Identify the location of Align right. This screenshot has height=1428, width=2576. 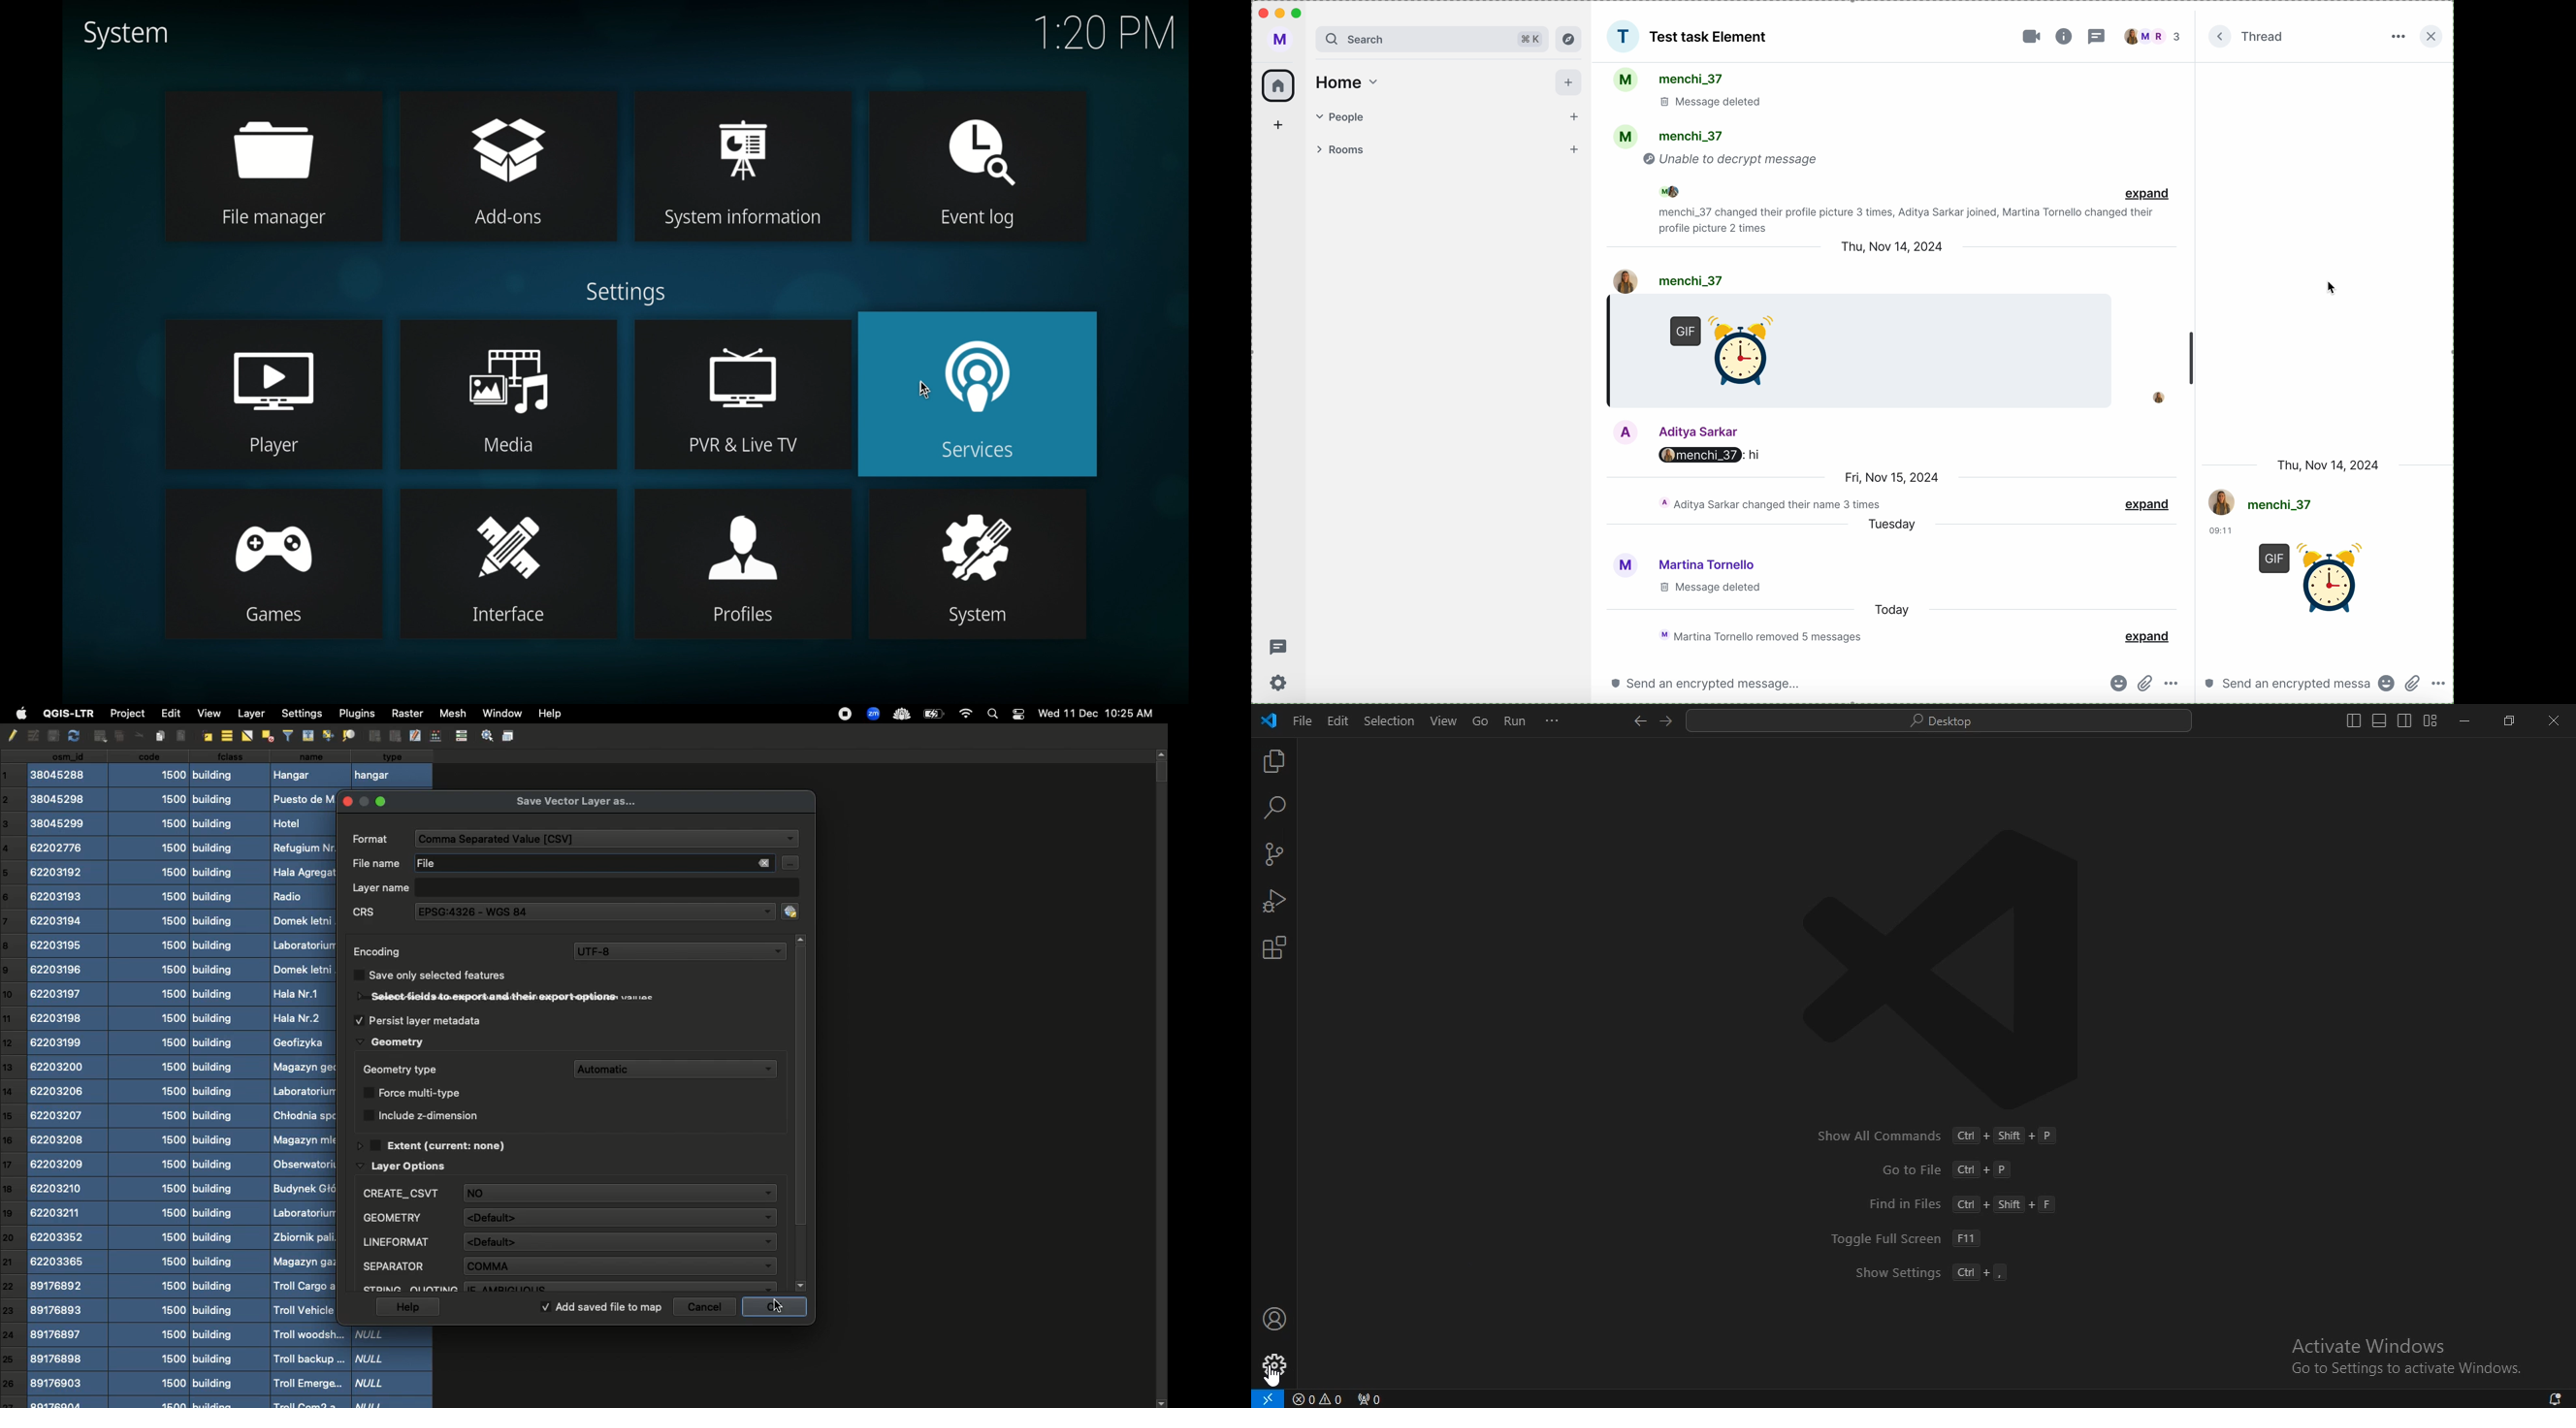
(207, 736).